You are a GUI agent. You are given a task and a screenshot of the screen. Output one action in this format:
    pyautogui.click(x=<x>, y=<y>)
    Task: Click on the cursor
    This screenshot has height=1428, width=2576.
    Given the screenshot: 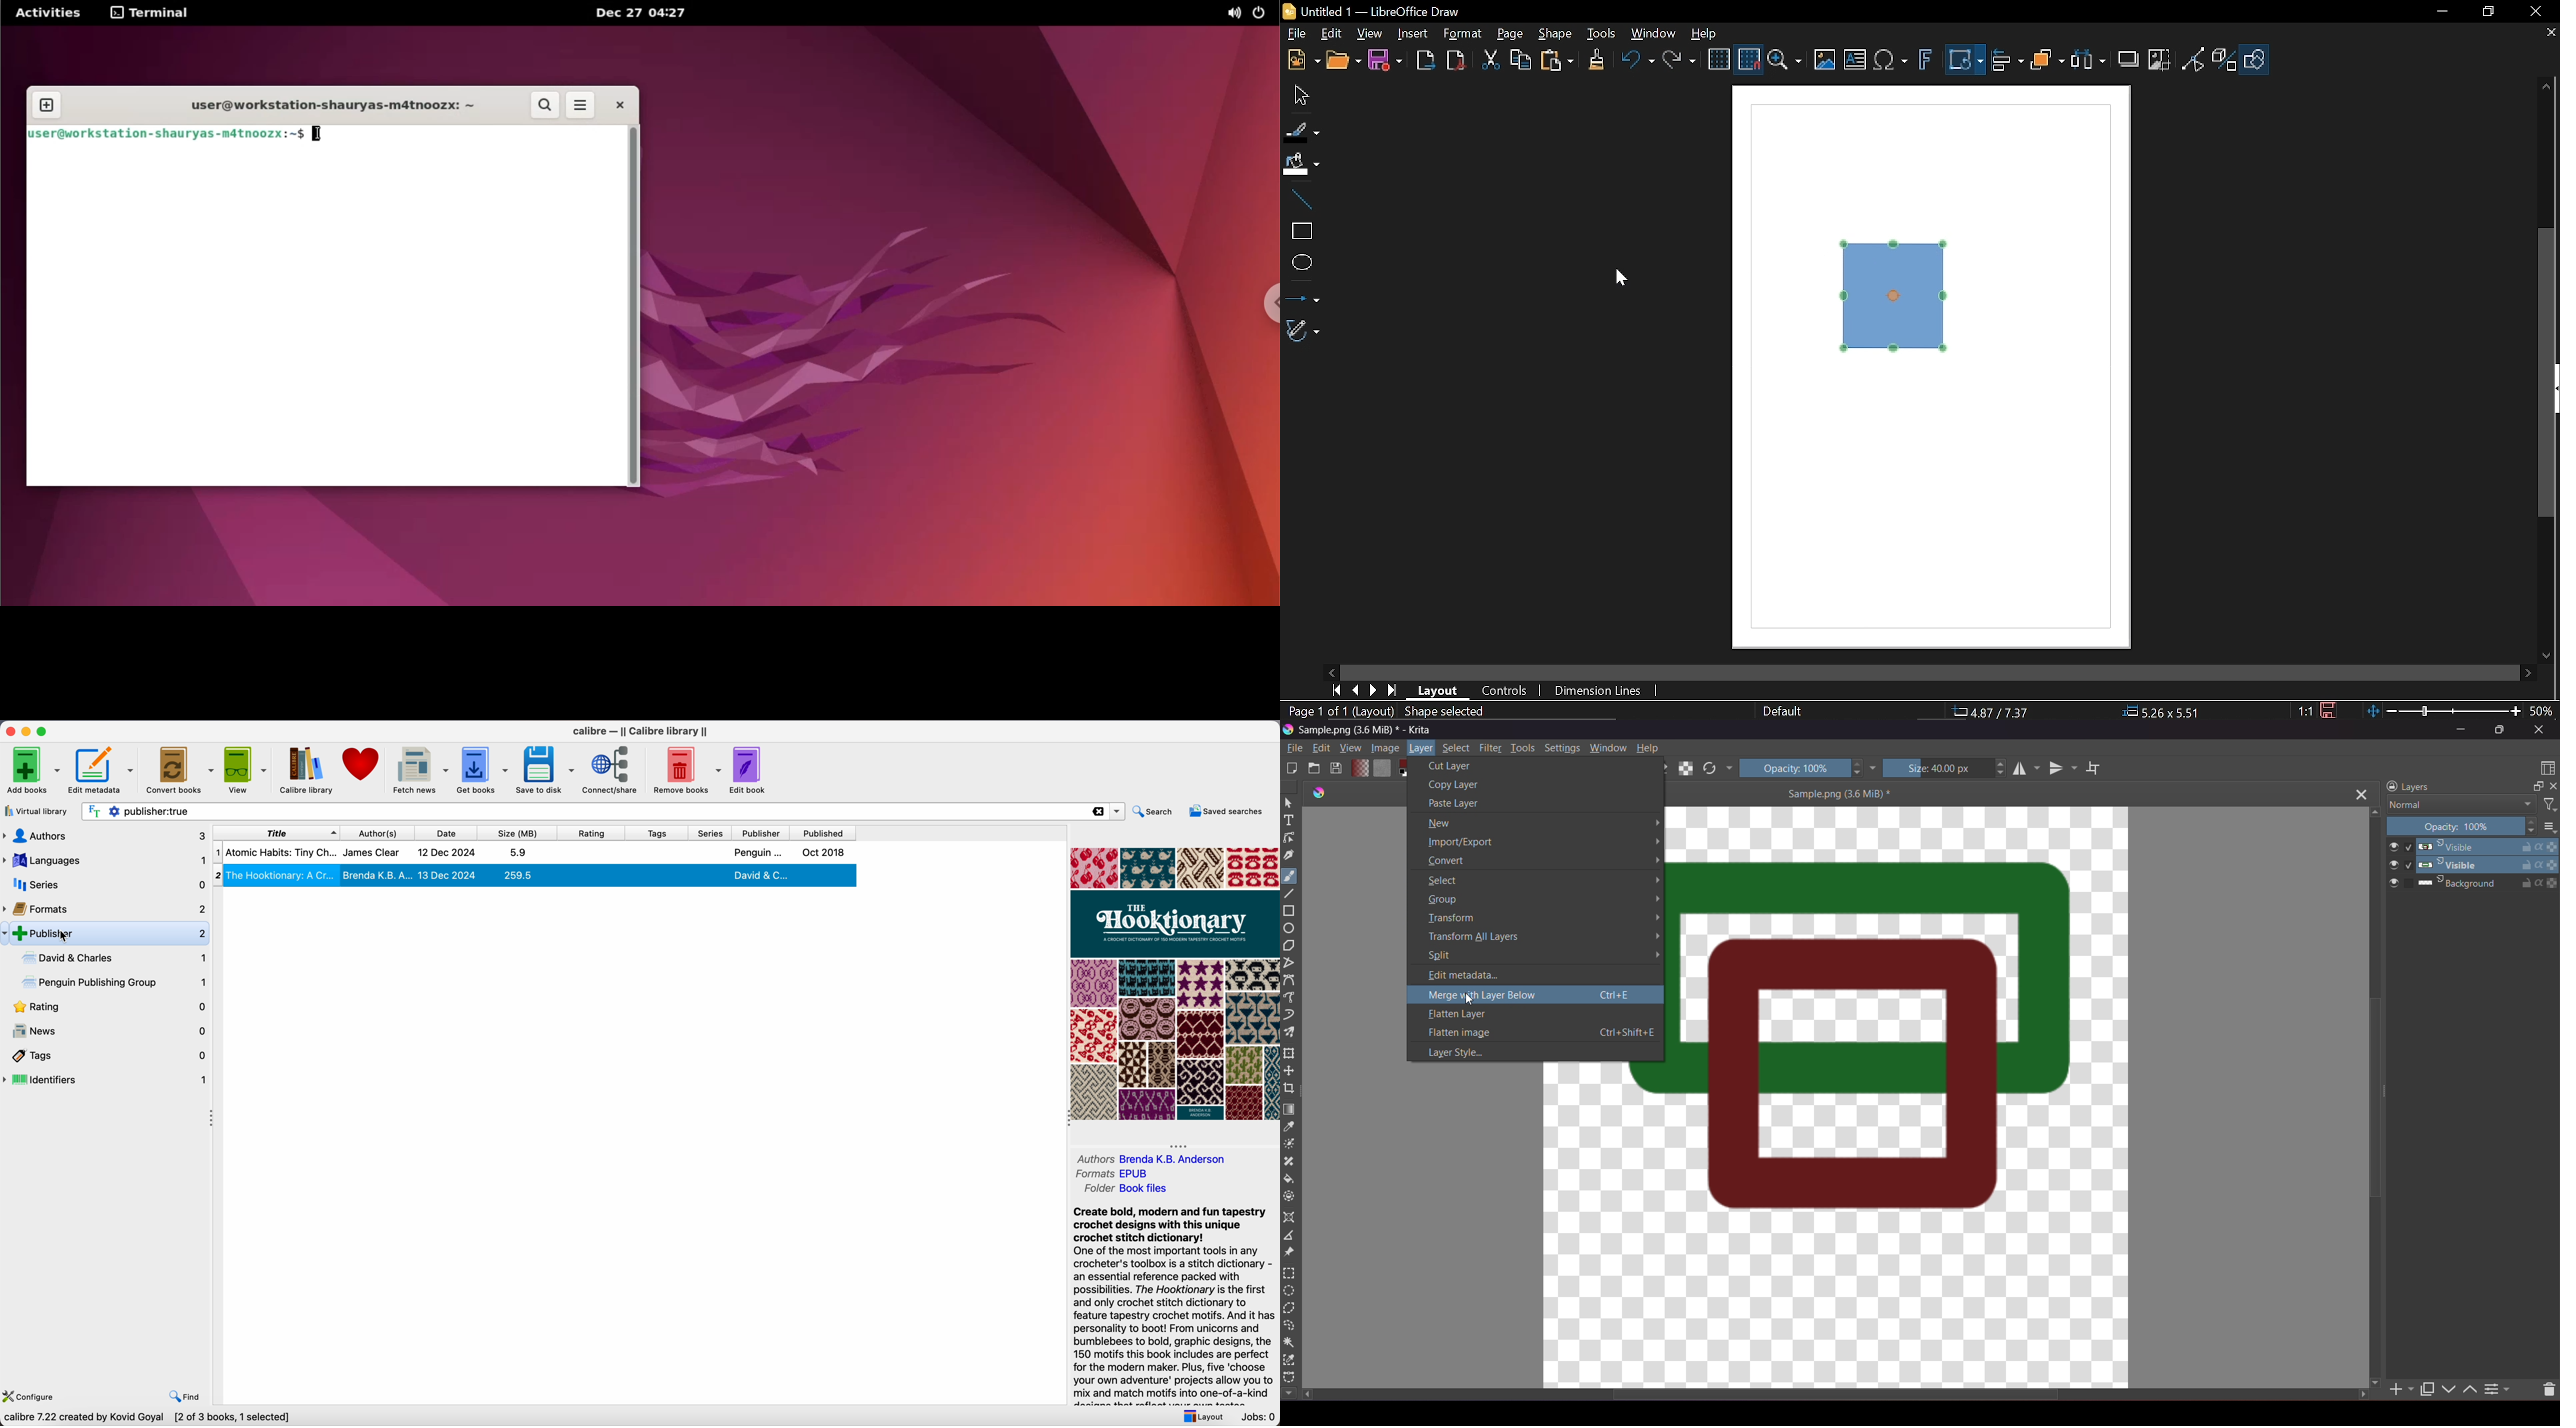 What is the action you would take?
    pyautogui.click(x=64, y=938)
    